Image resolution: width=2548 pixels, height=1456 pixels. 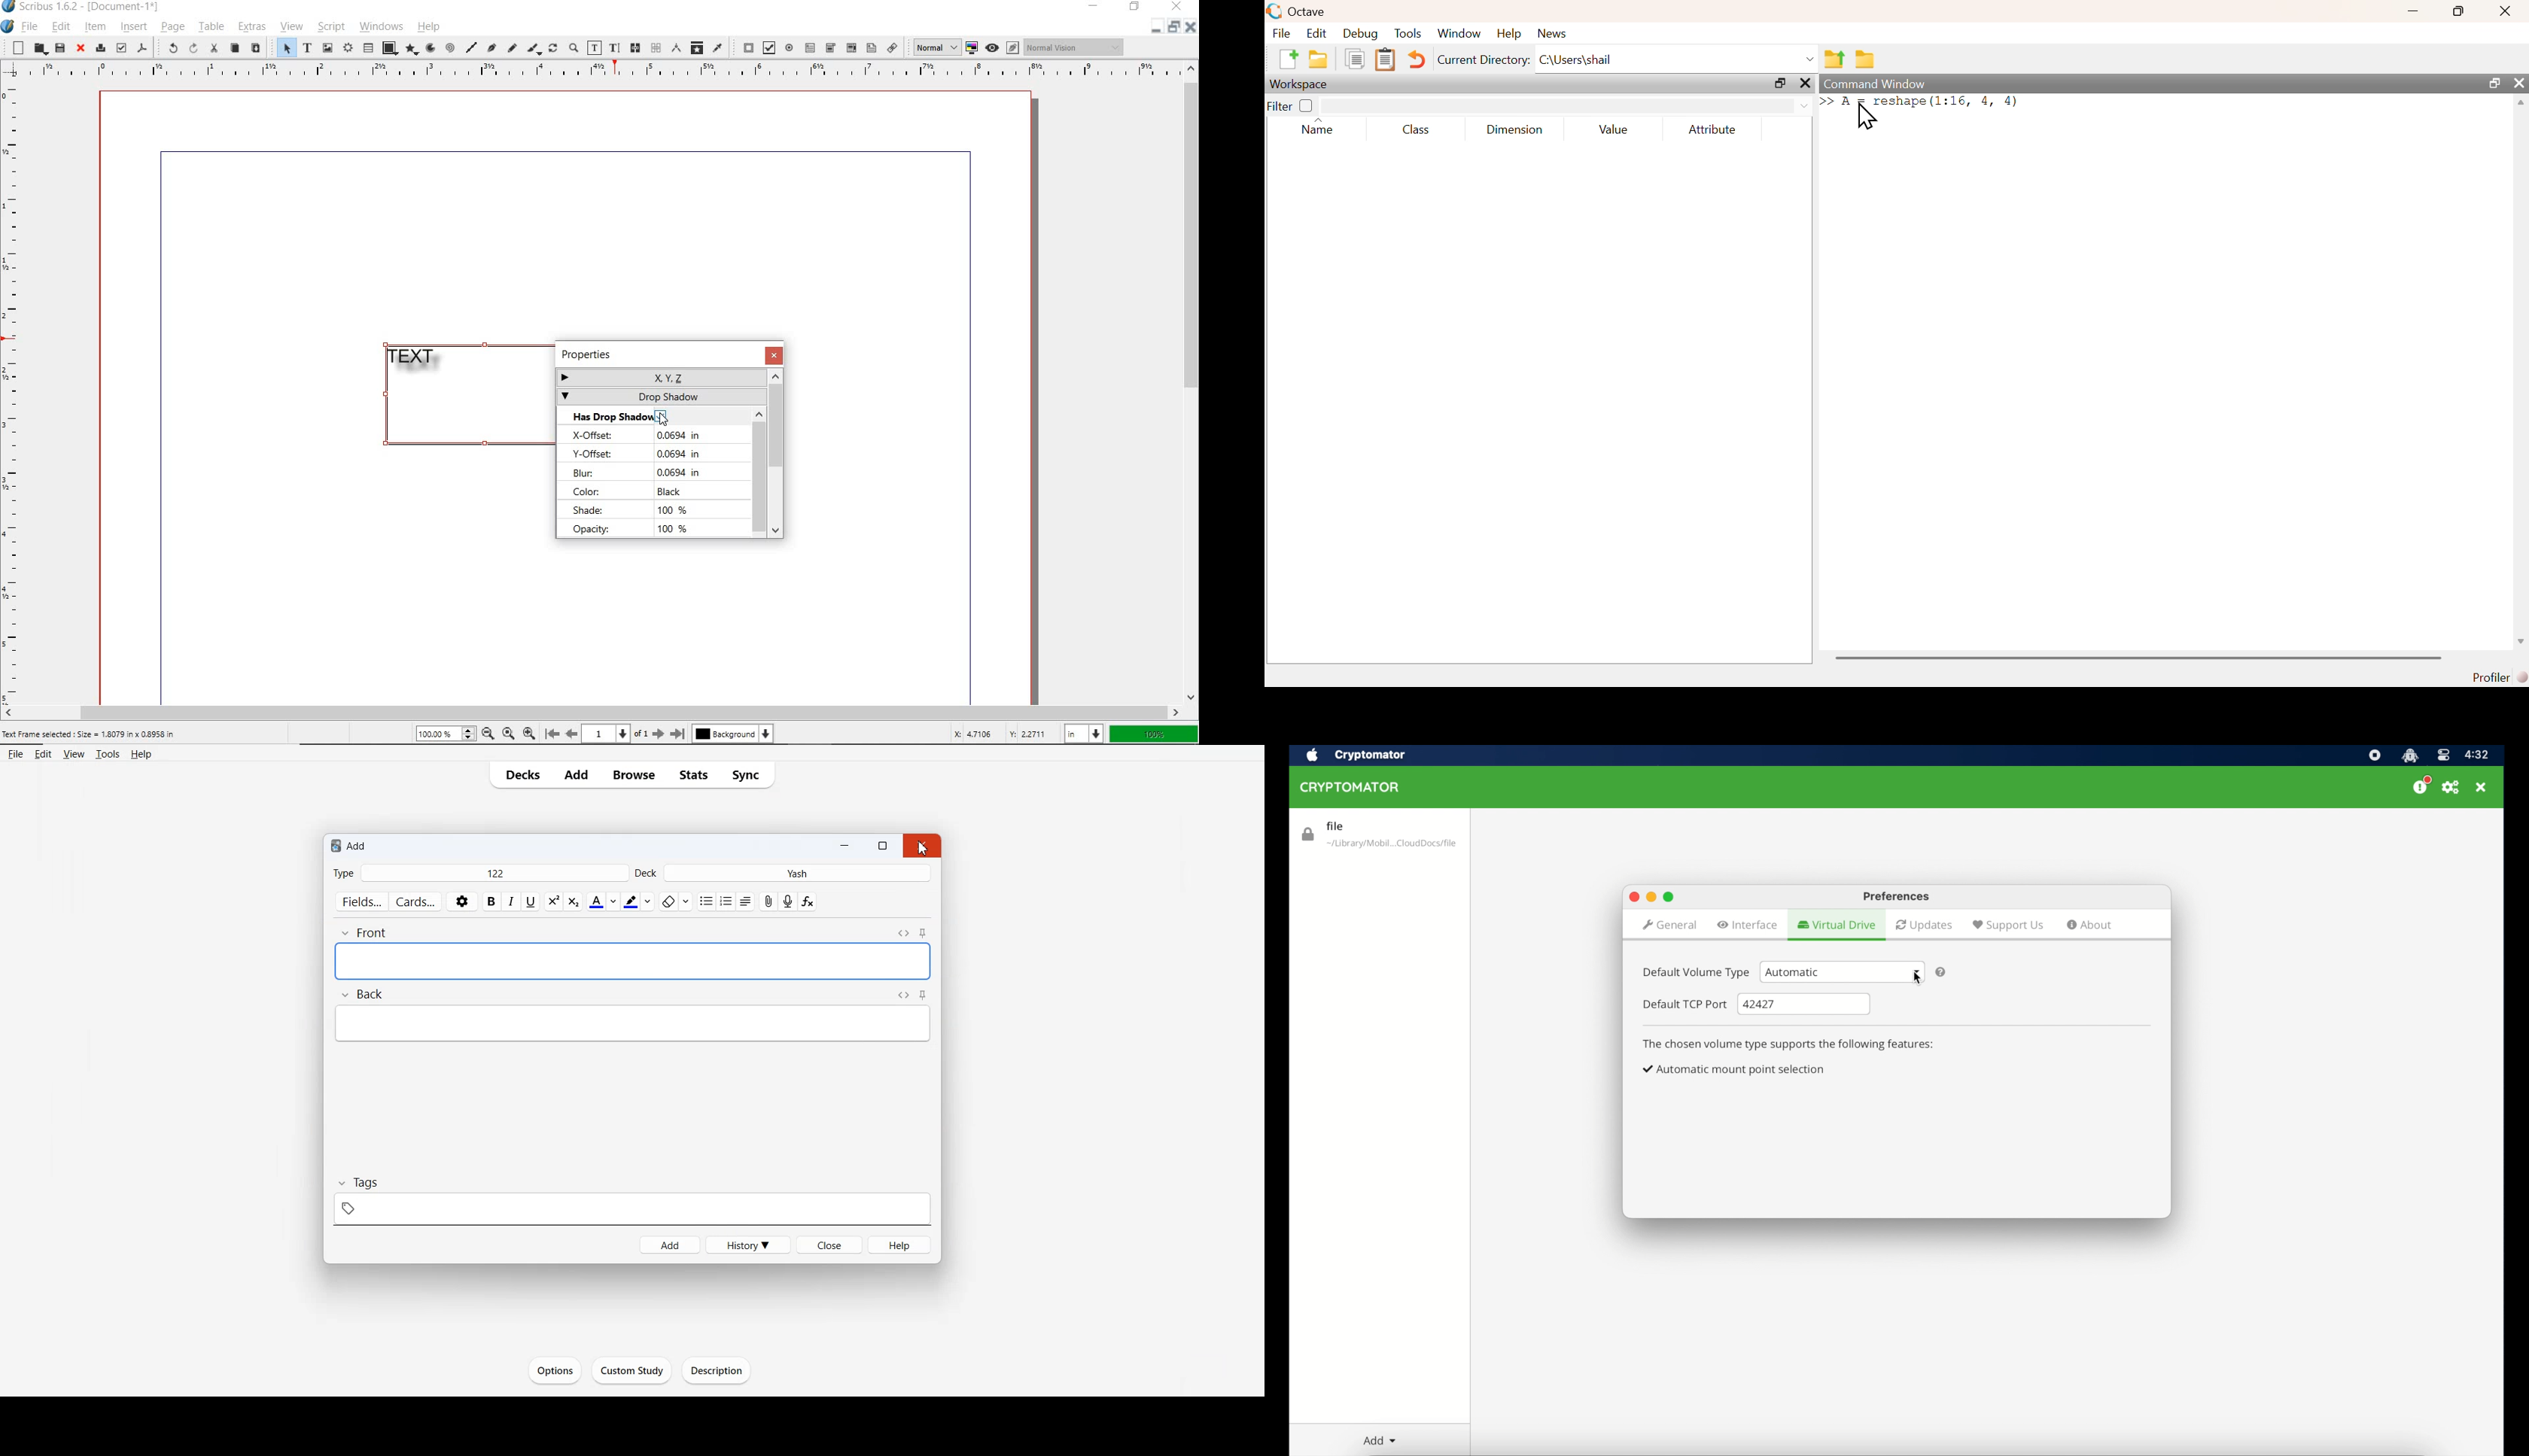 What do you see at coordinates (413, 50) in the screenshot?
I see `polygon` at bounding box center [413, 50].